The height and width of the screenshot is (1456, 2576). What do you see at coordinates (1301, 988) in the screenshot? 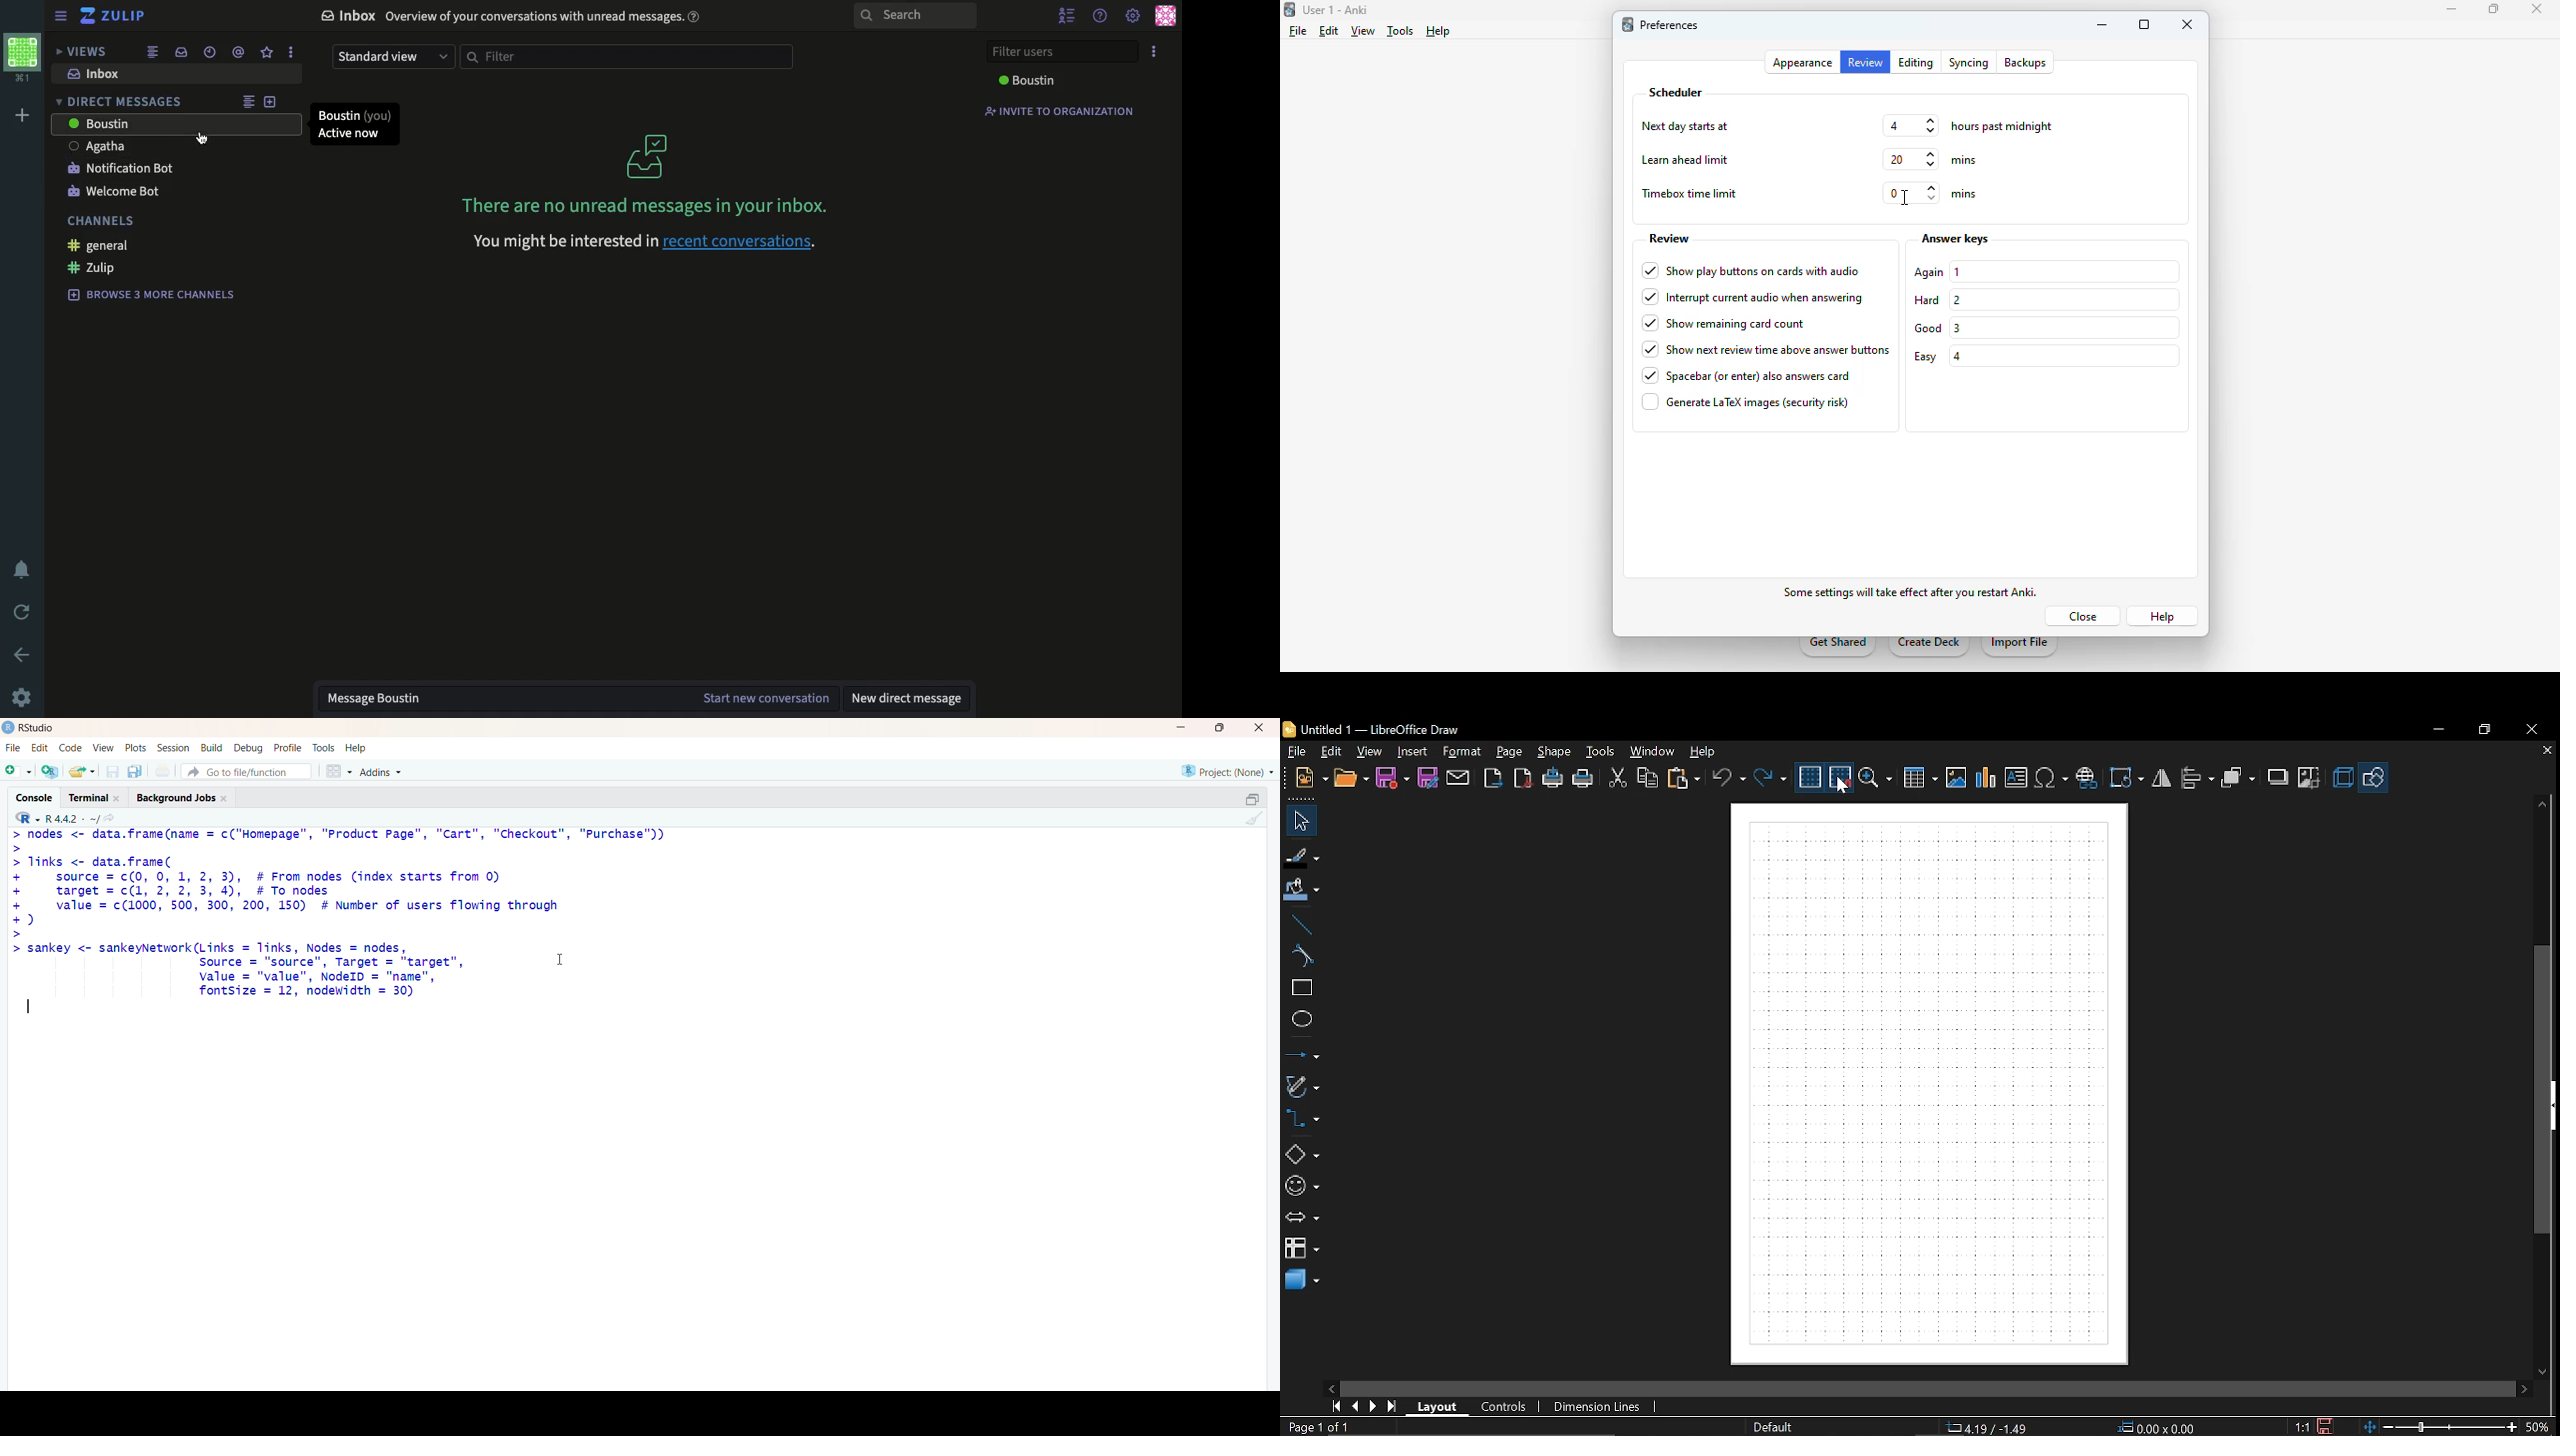
I see `rectangle` at bounding box center [1301, 988].